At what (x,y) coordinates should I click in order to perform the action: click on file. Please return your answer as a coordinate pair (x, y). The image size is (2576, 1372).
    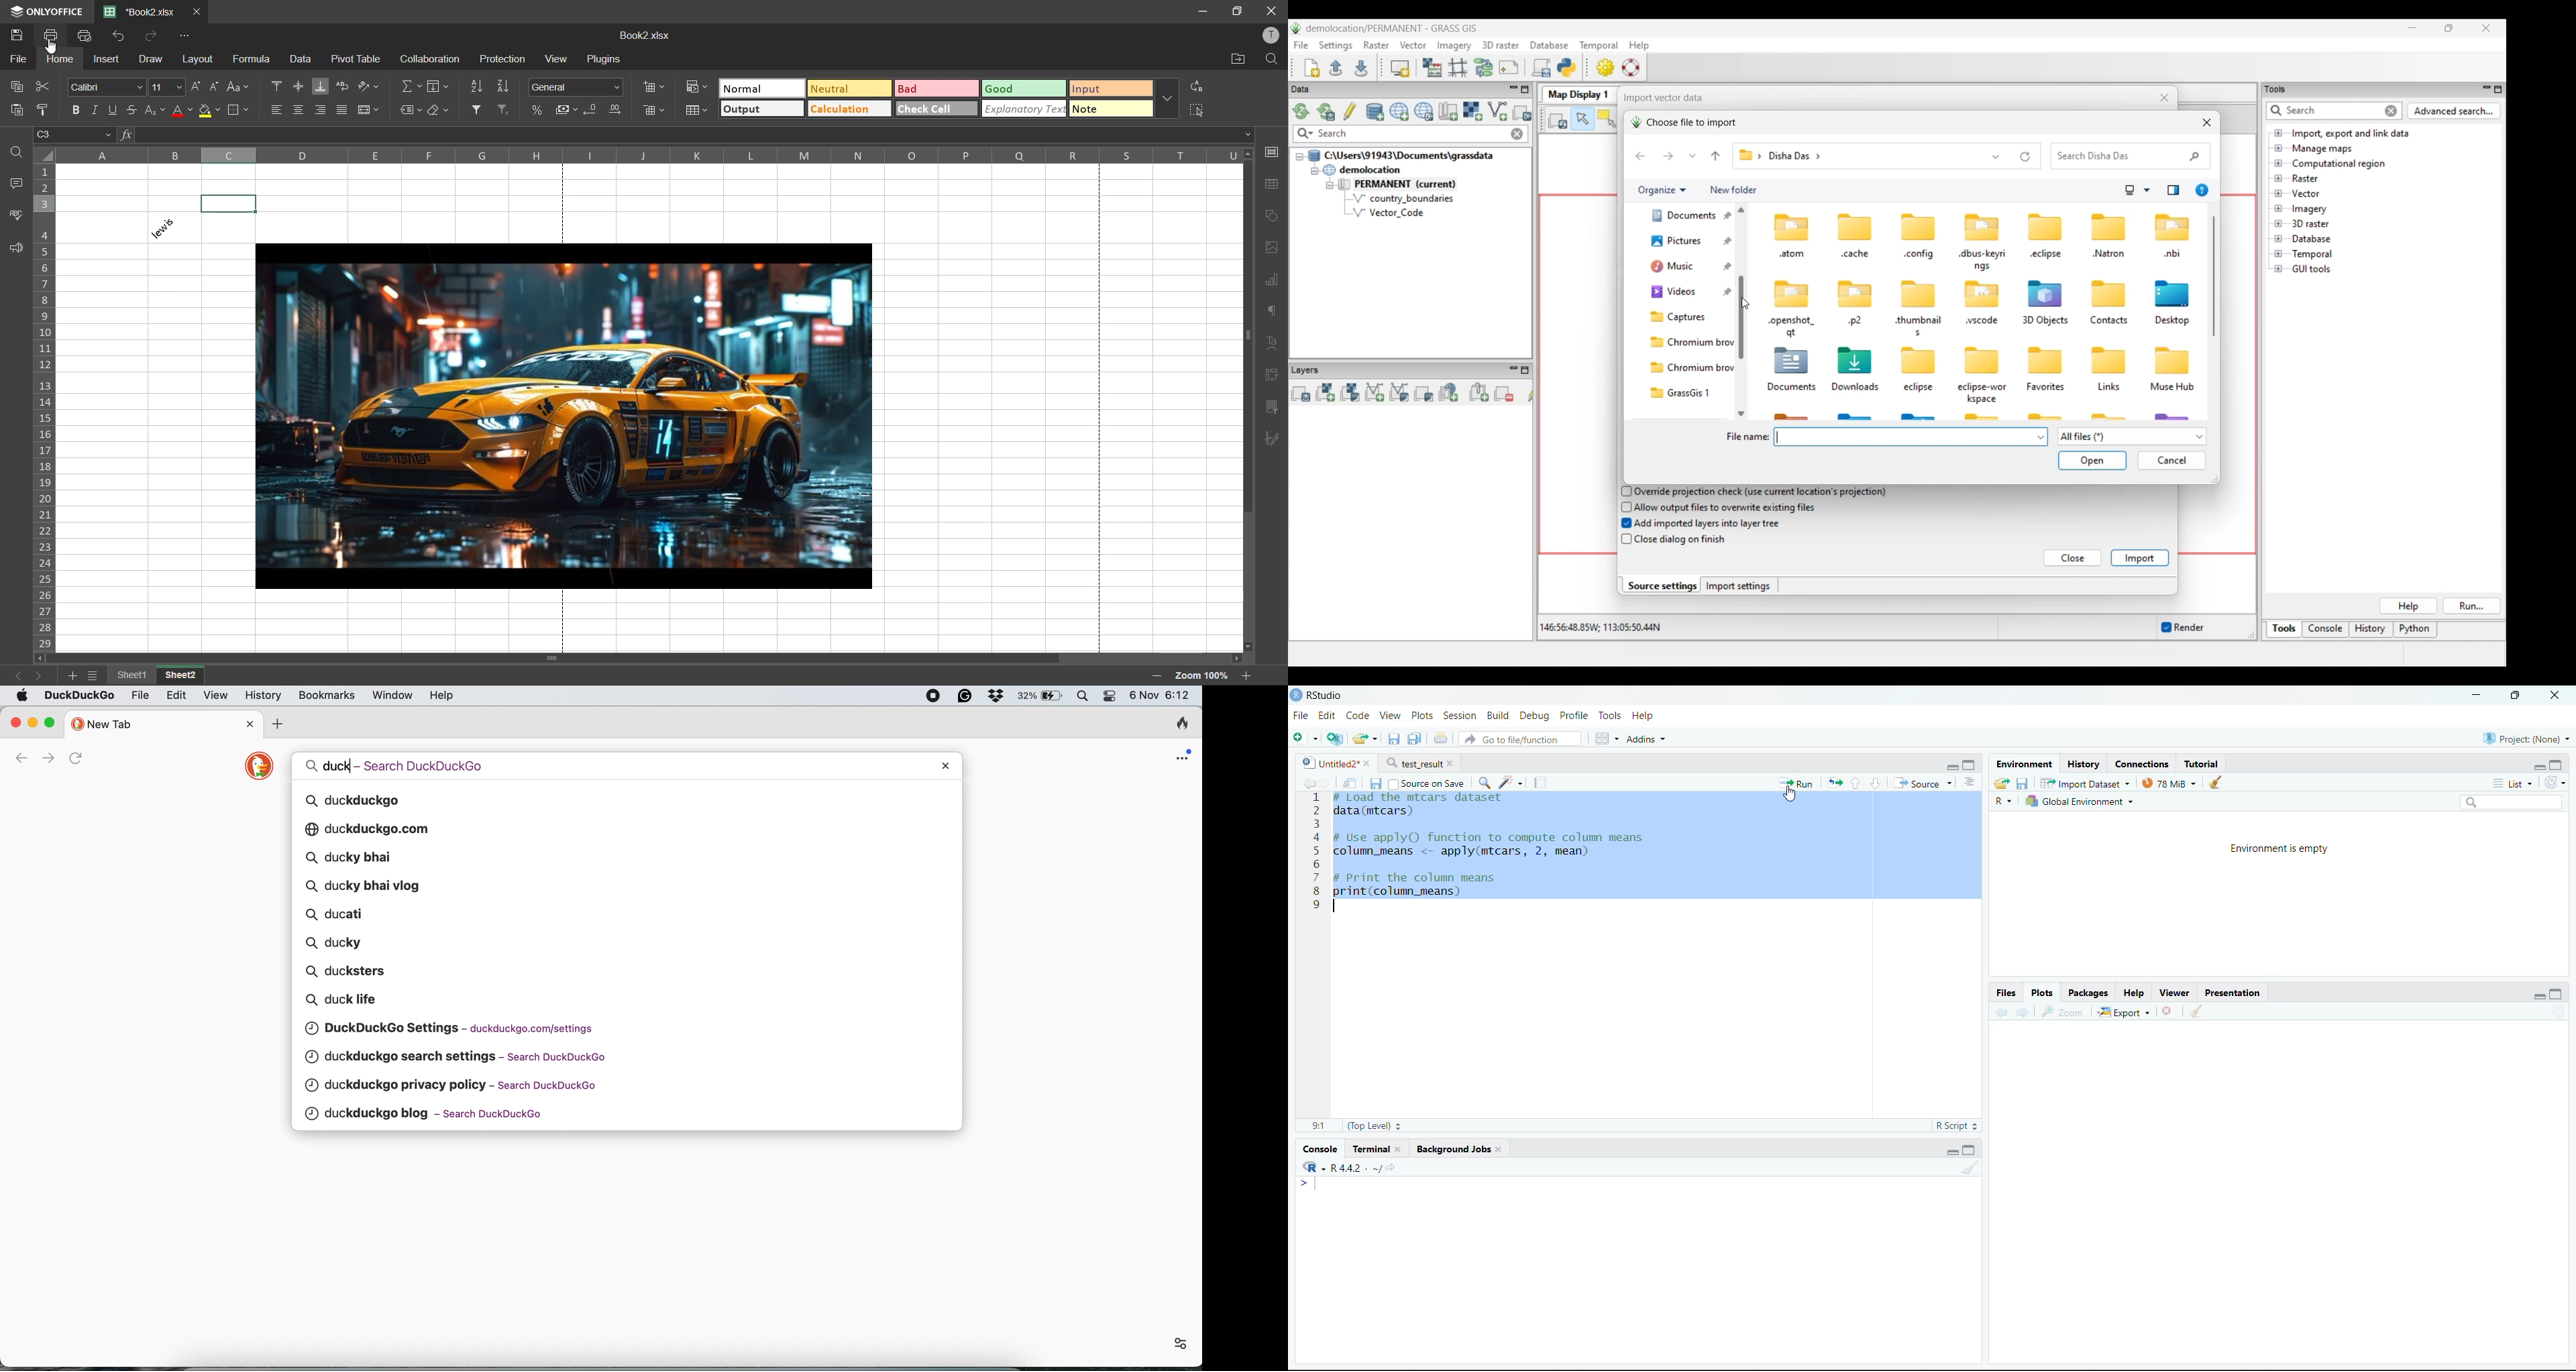
    Looking at the image, I should click on (17, 60).